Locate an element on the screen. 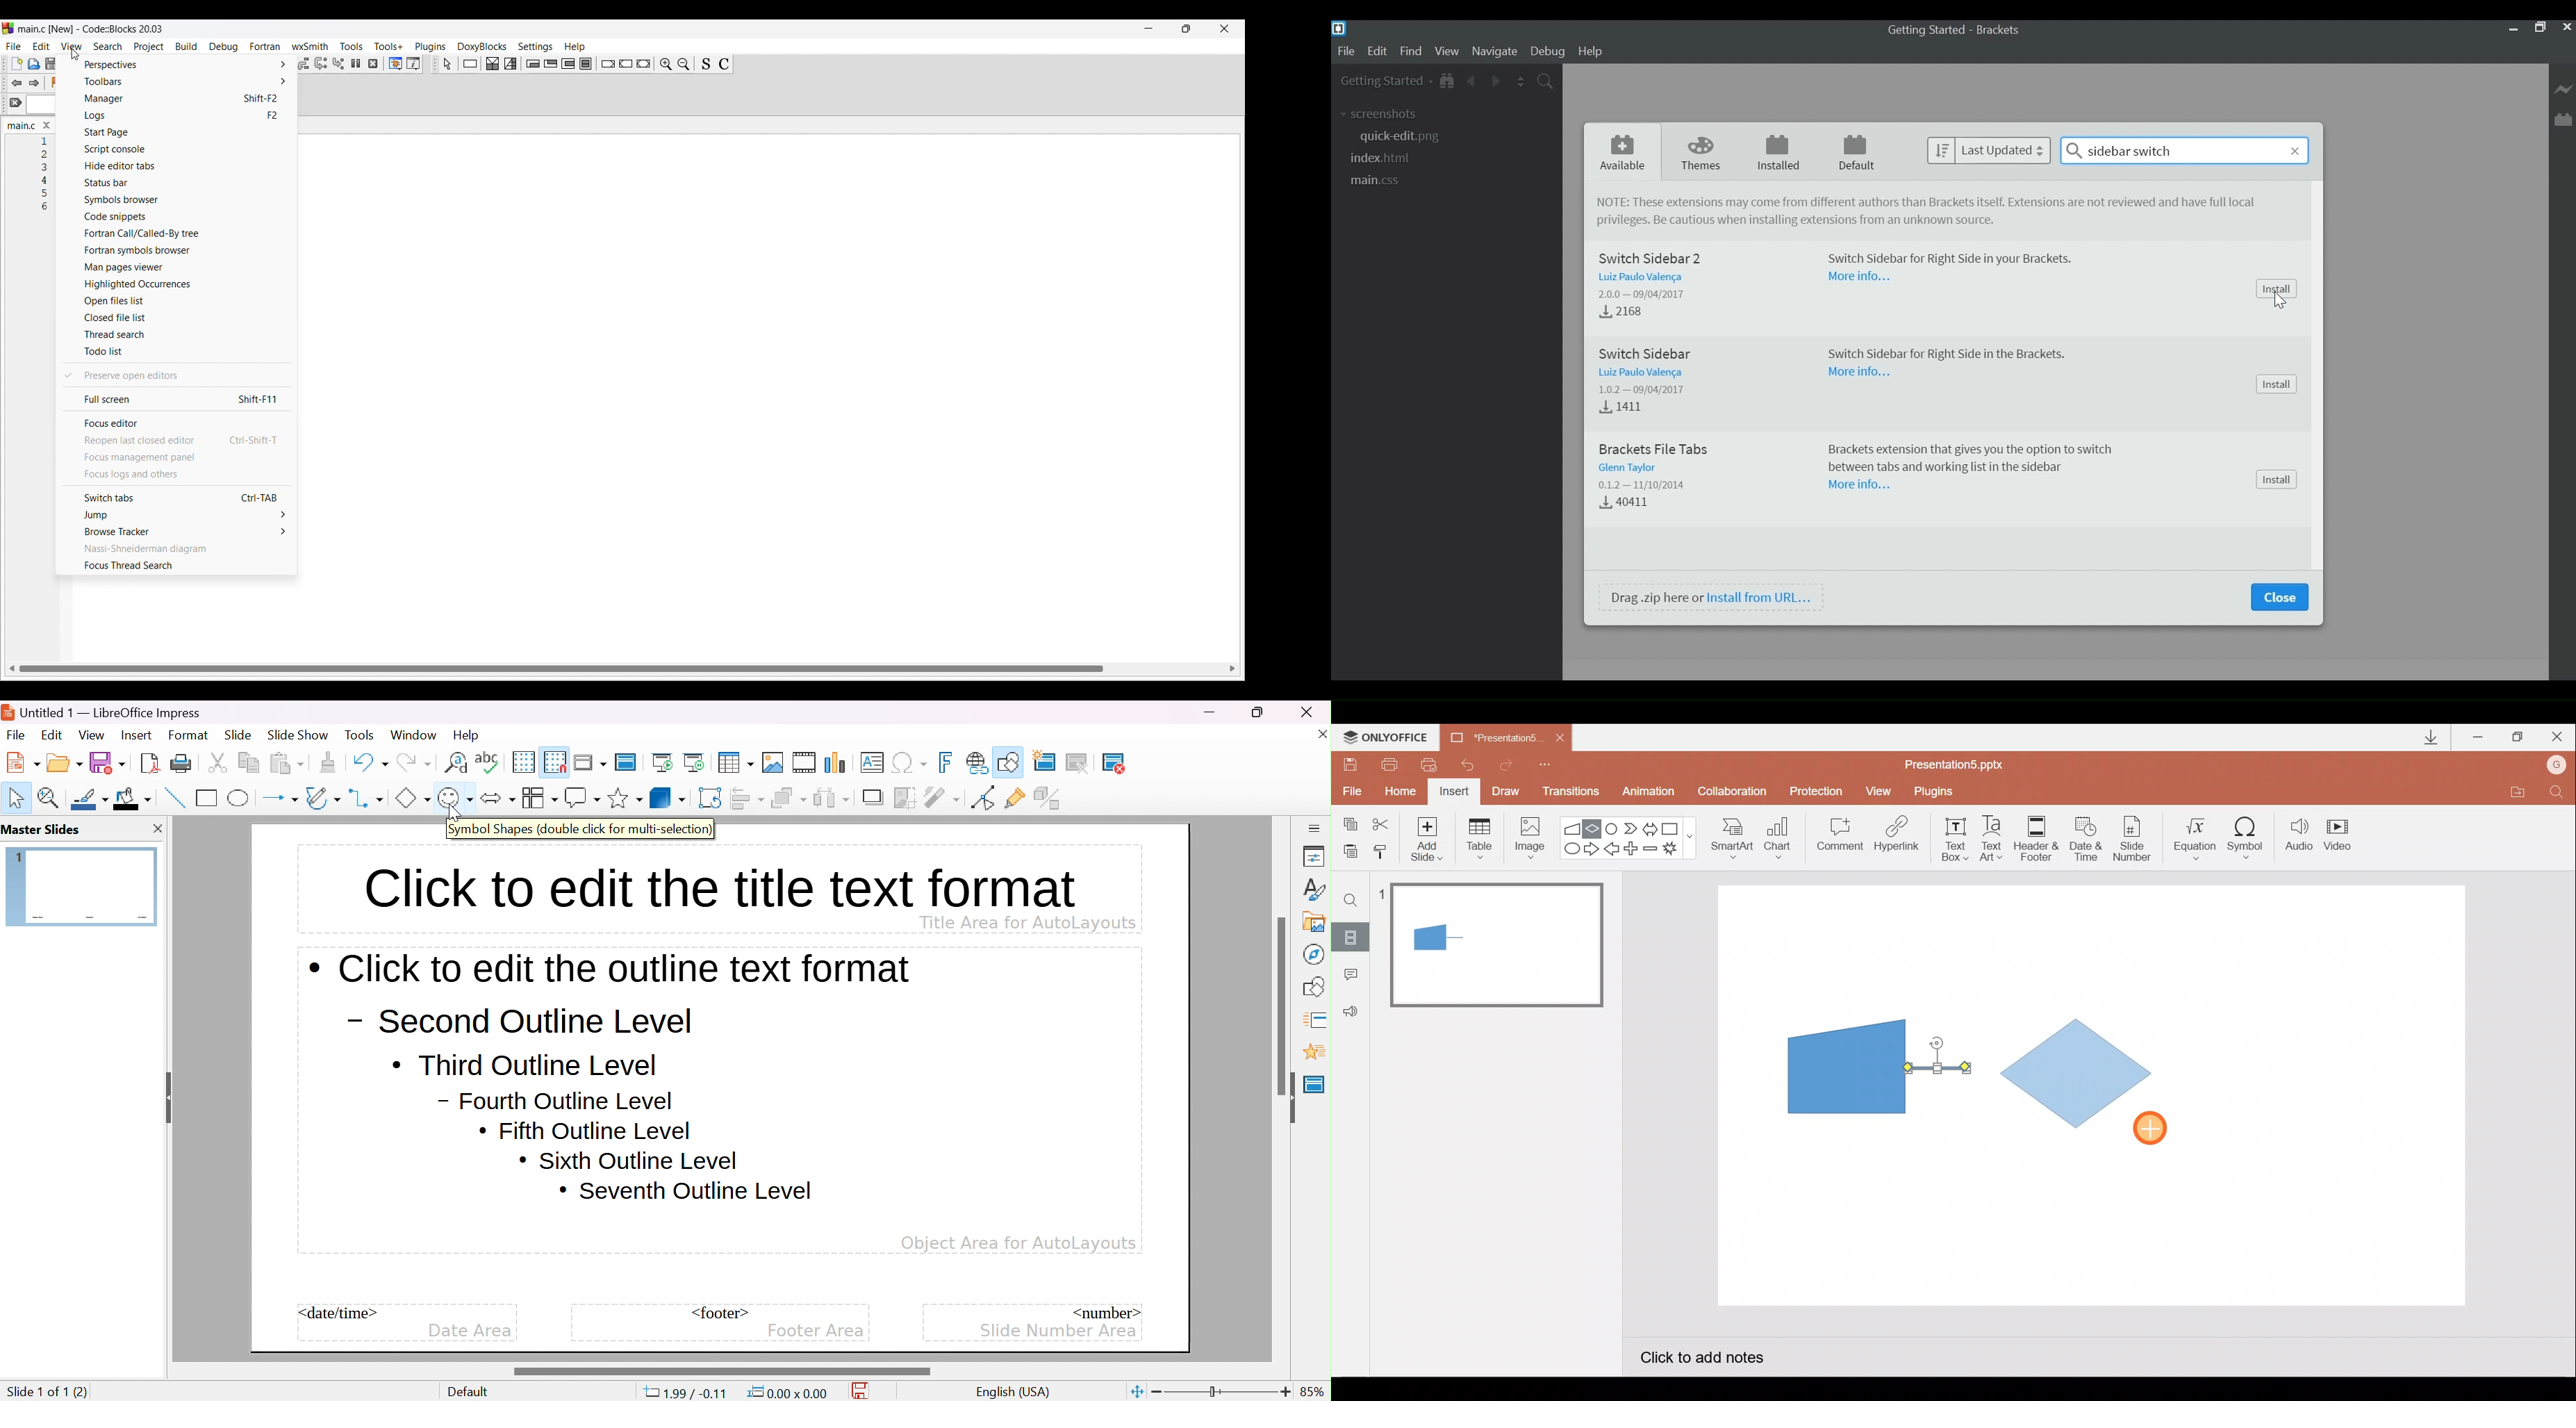 The height and width of the screenshot is (1428, 2576). save is located at coordinates (864, 1391).